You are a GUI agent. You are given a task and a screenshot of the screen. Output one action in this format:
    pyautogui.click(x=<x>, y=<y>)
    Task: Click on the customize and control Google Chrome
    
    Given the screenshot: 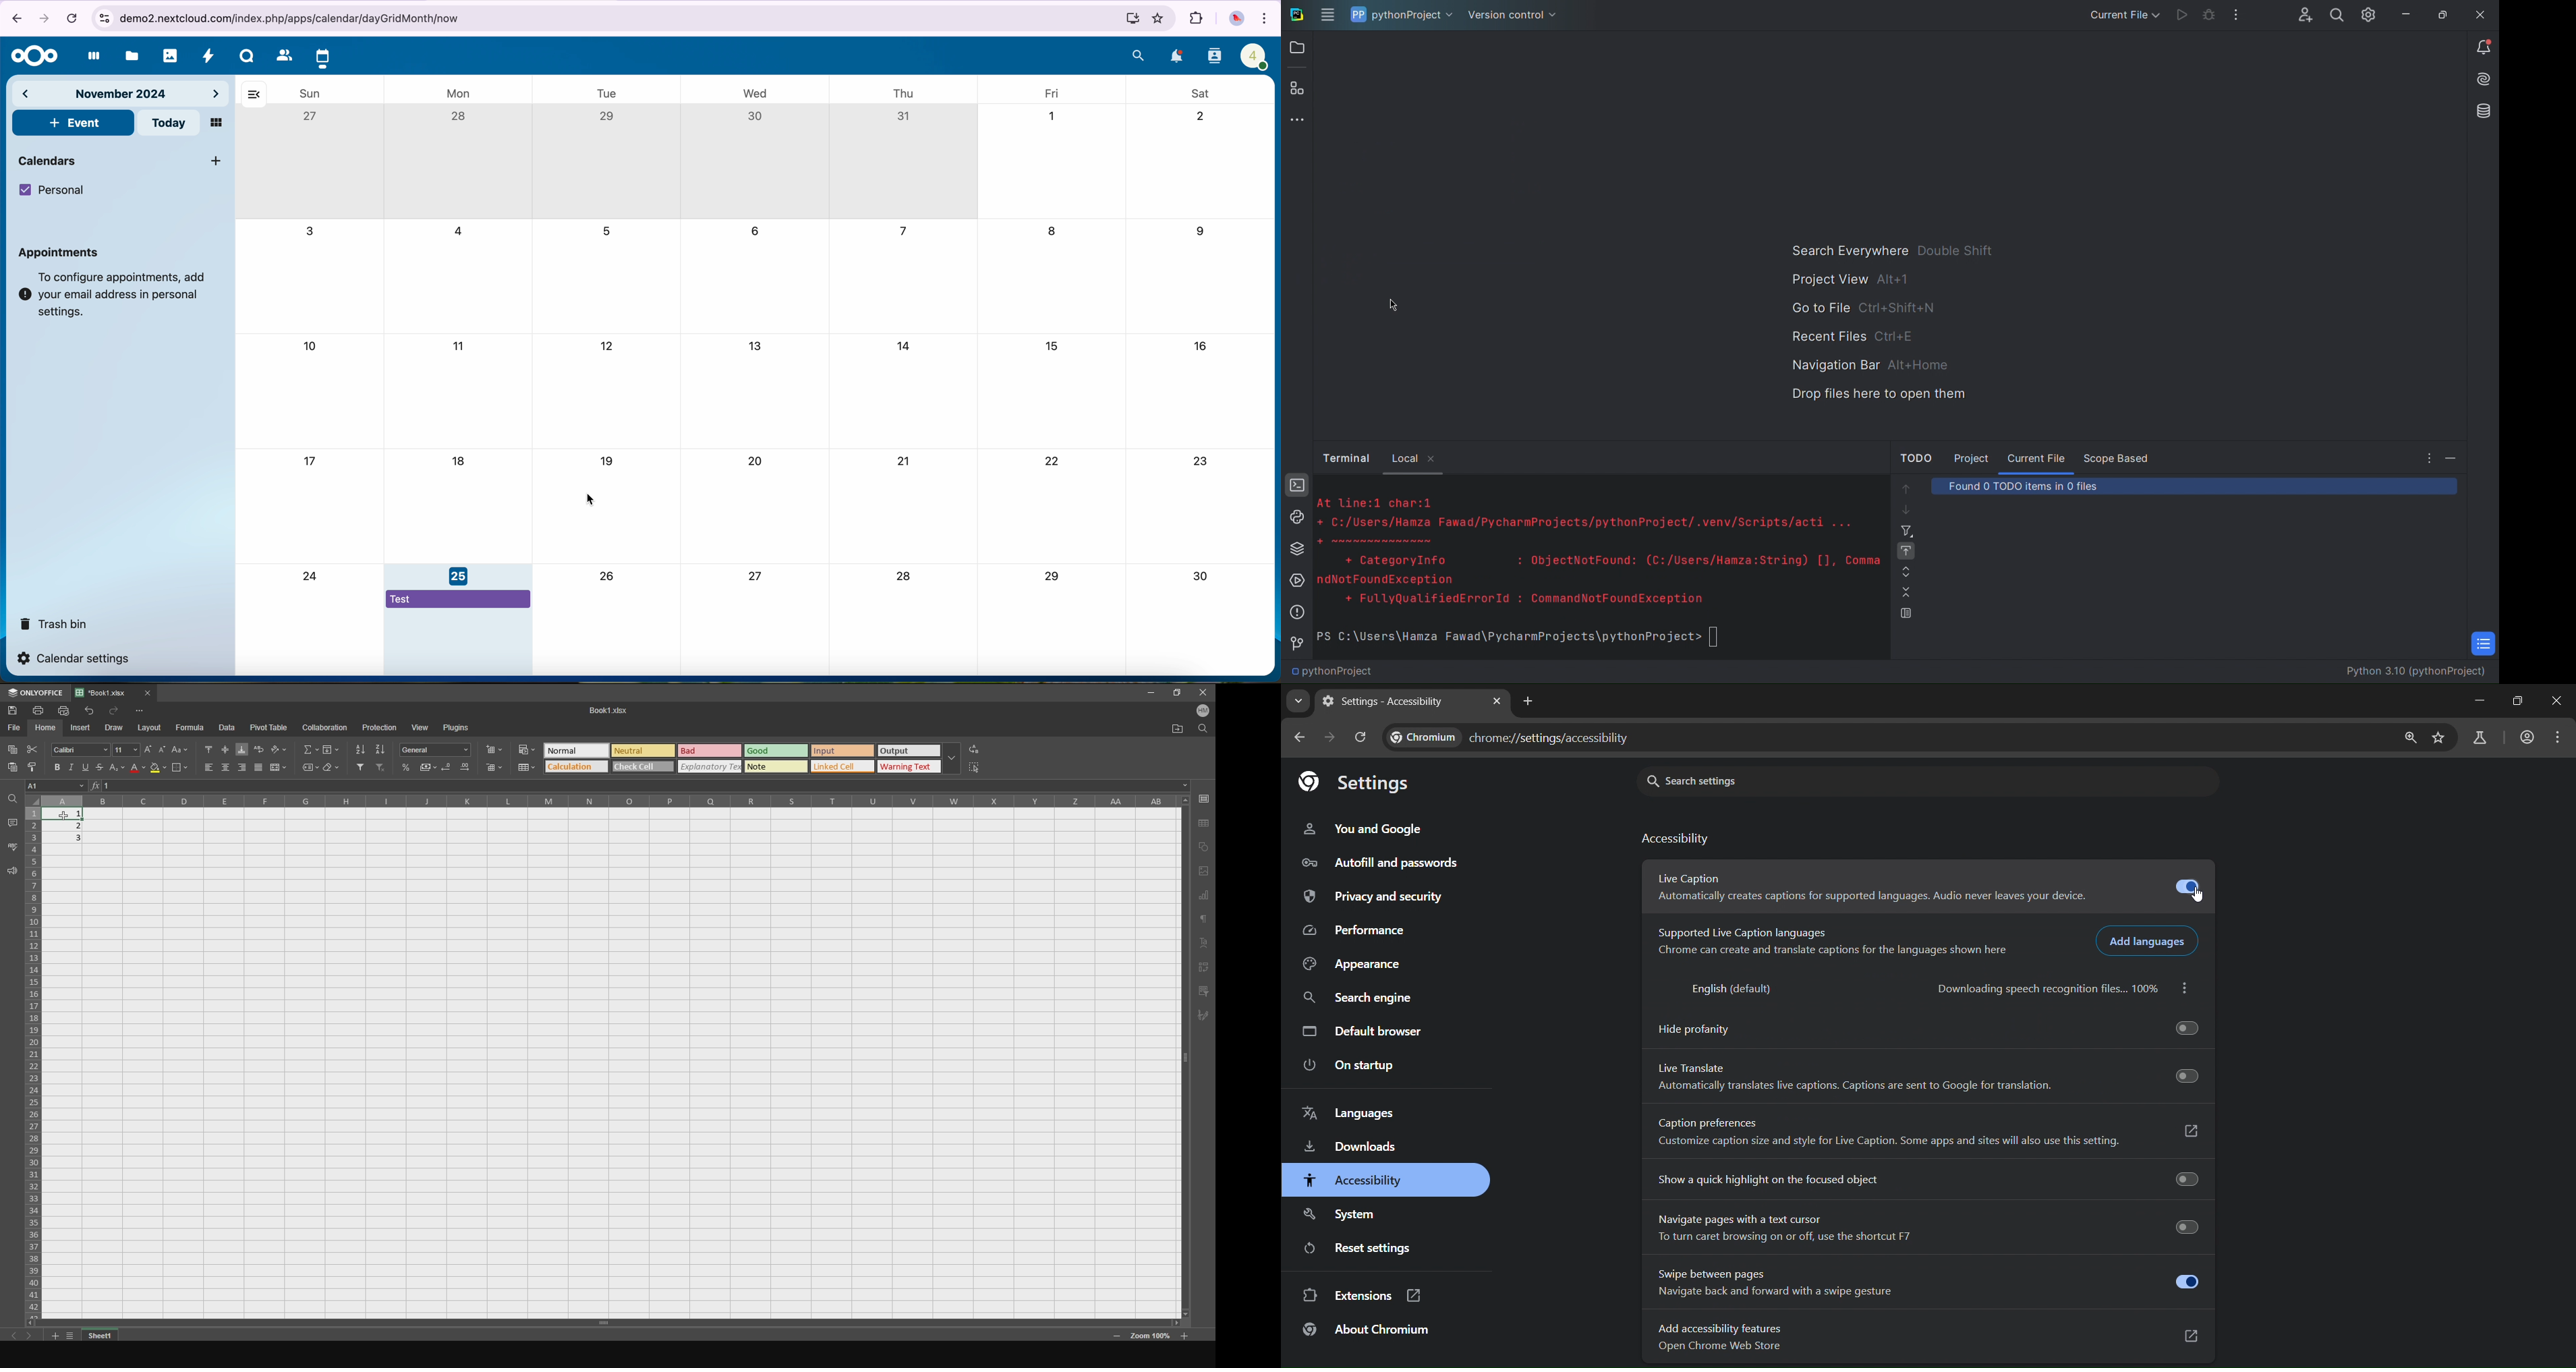 What is the action you would take?
    pyautogui.click(x=1266, y=18)
    